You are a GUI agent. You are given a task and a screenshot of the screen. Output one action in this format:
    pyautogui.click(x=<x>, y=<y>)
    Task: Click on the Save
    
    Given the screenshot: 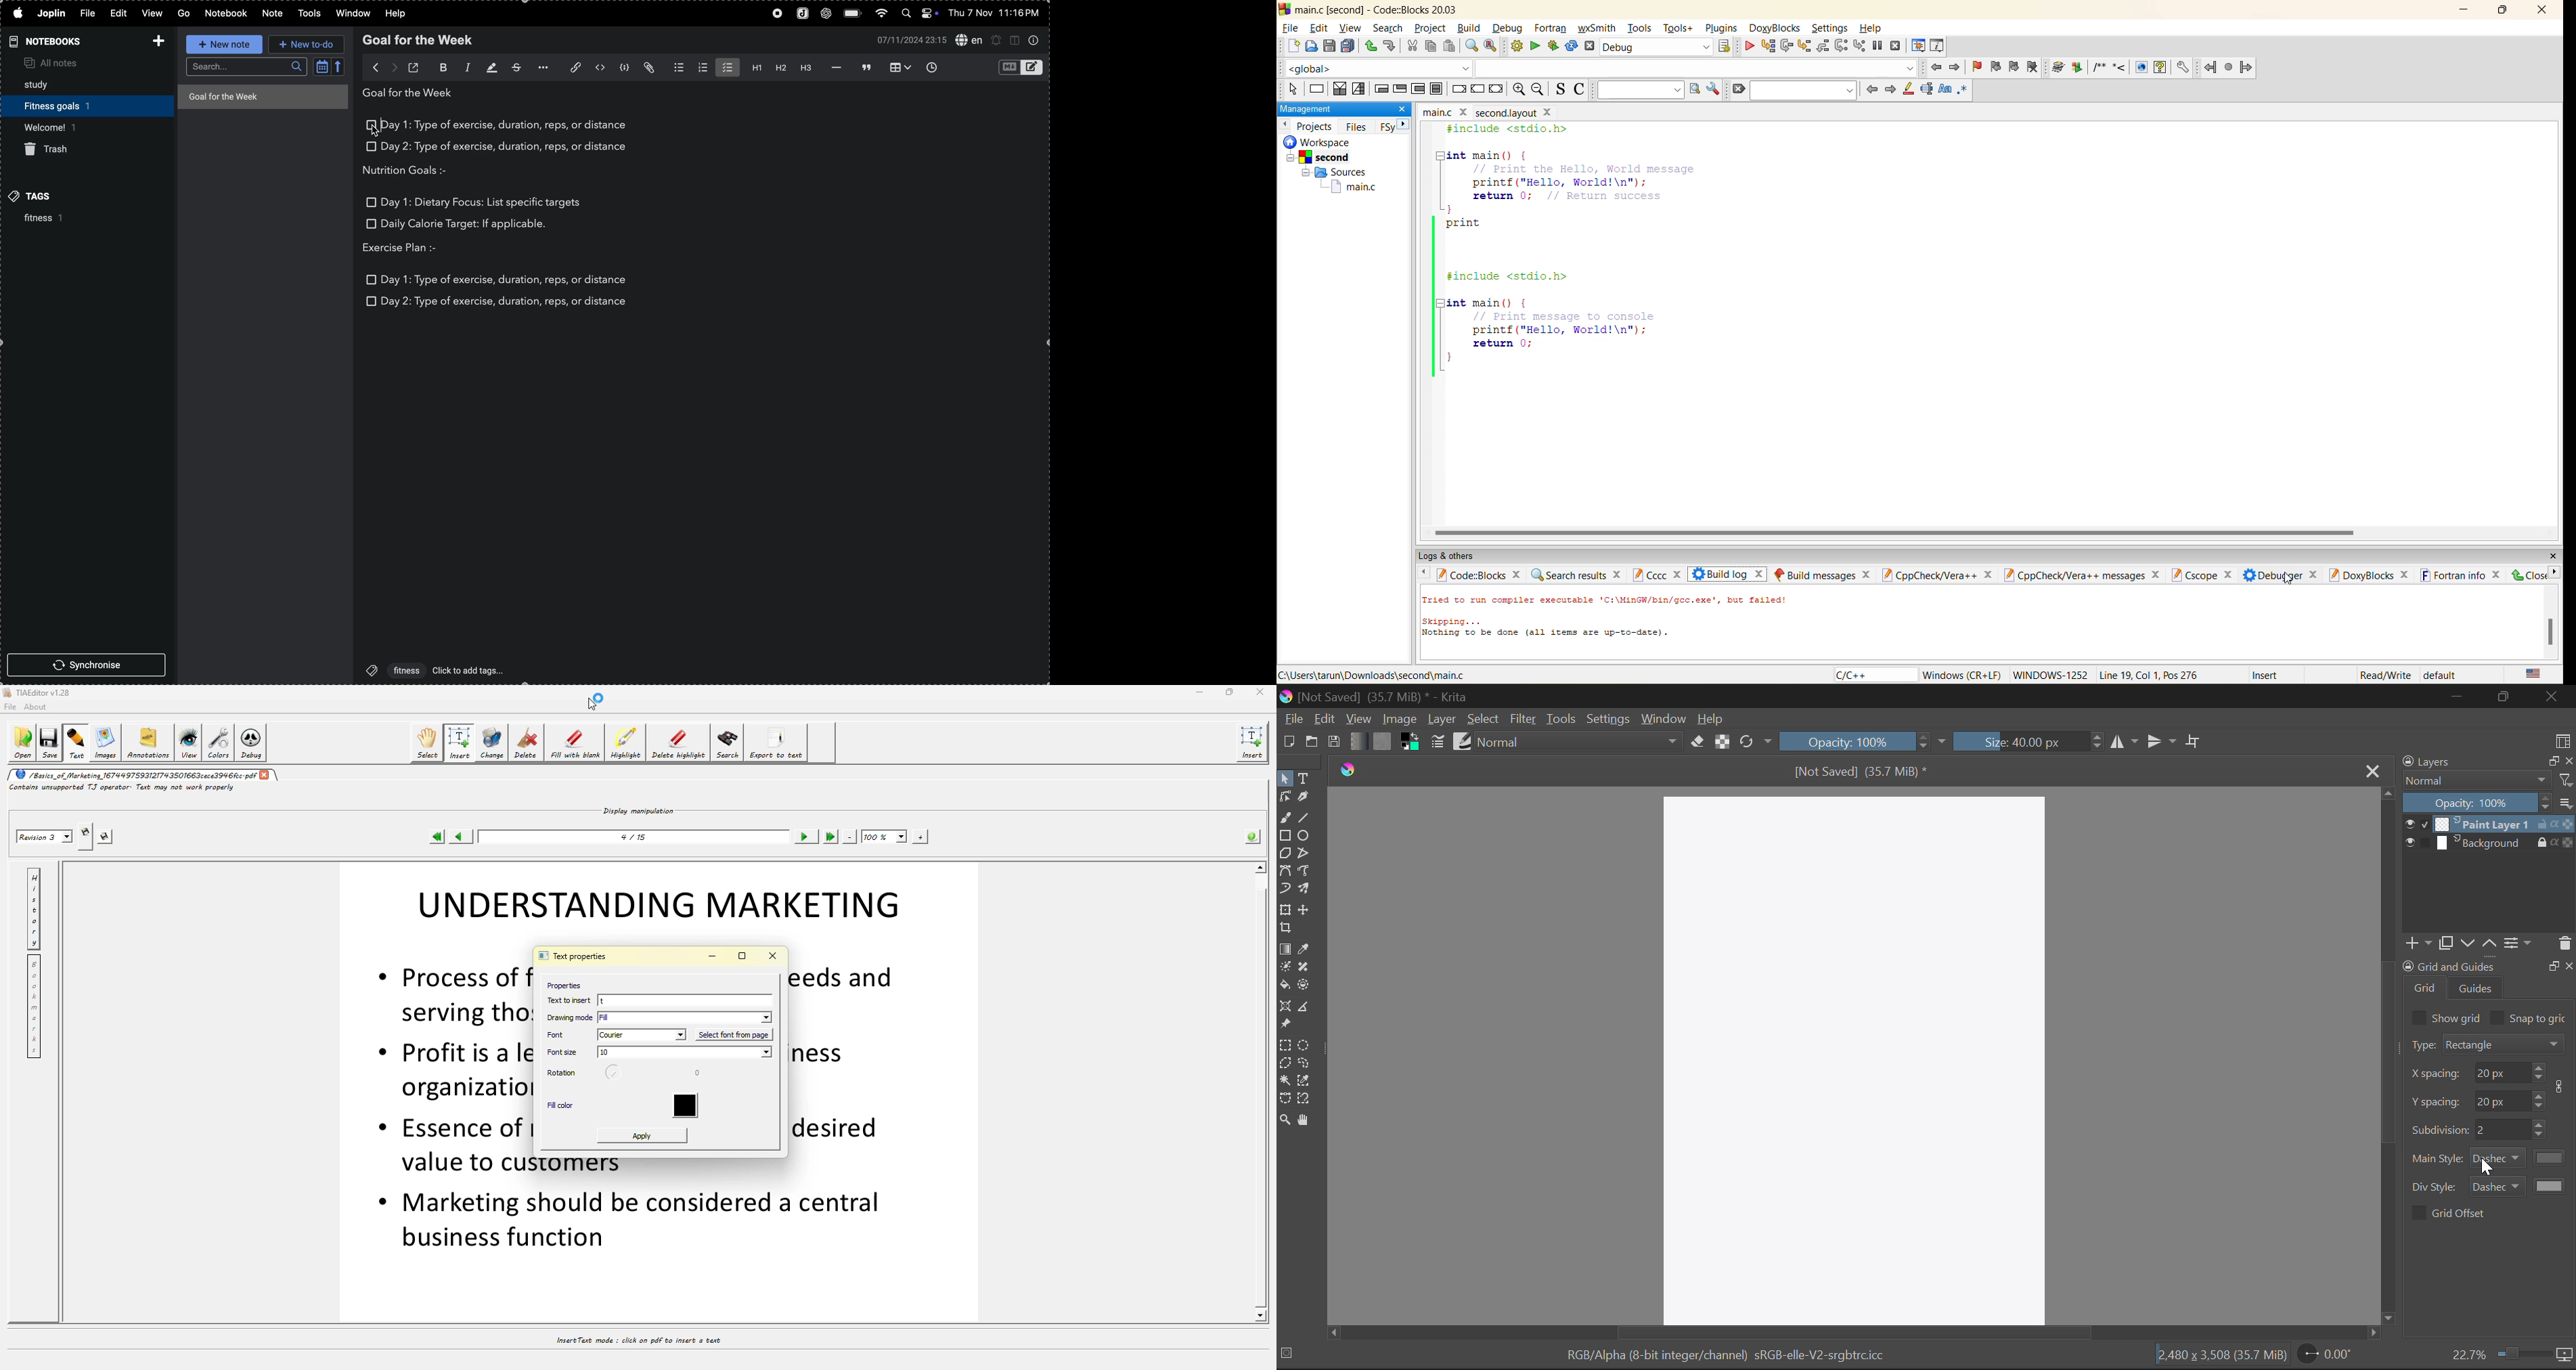 What is the action you would take?
    pyautogui.click(x=1333, y=739)
    